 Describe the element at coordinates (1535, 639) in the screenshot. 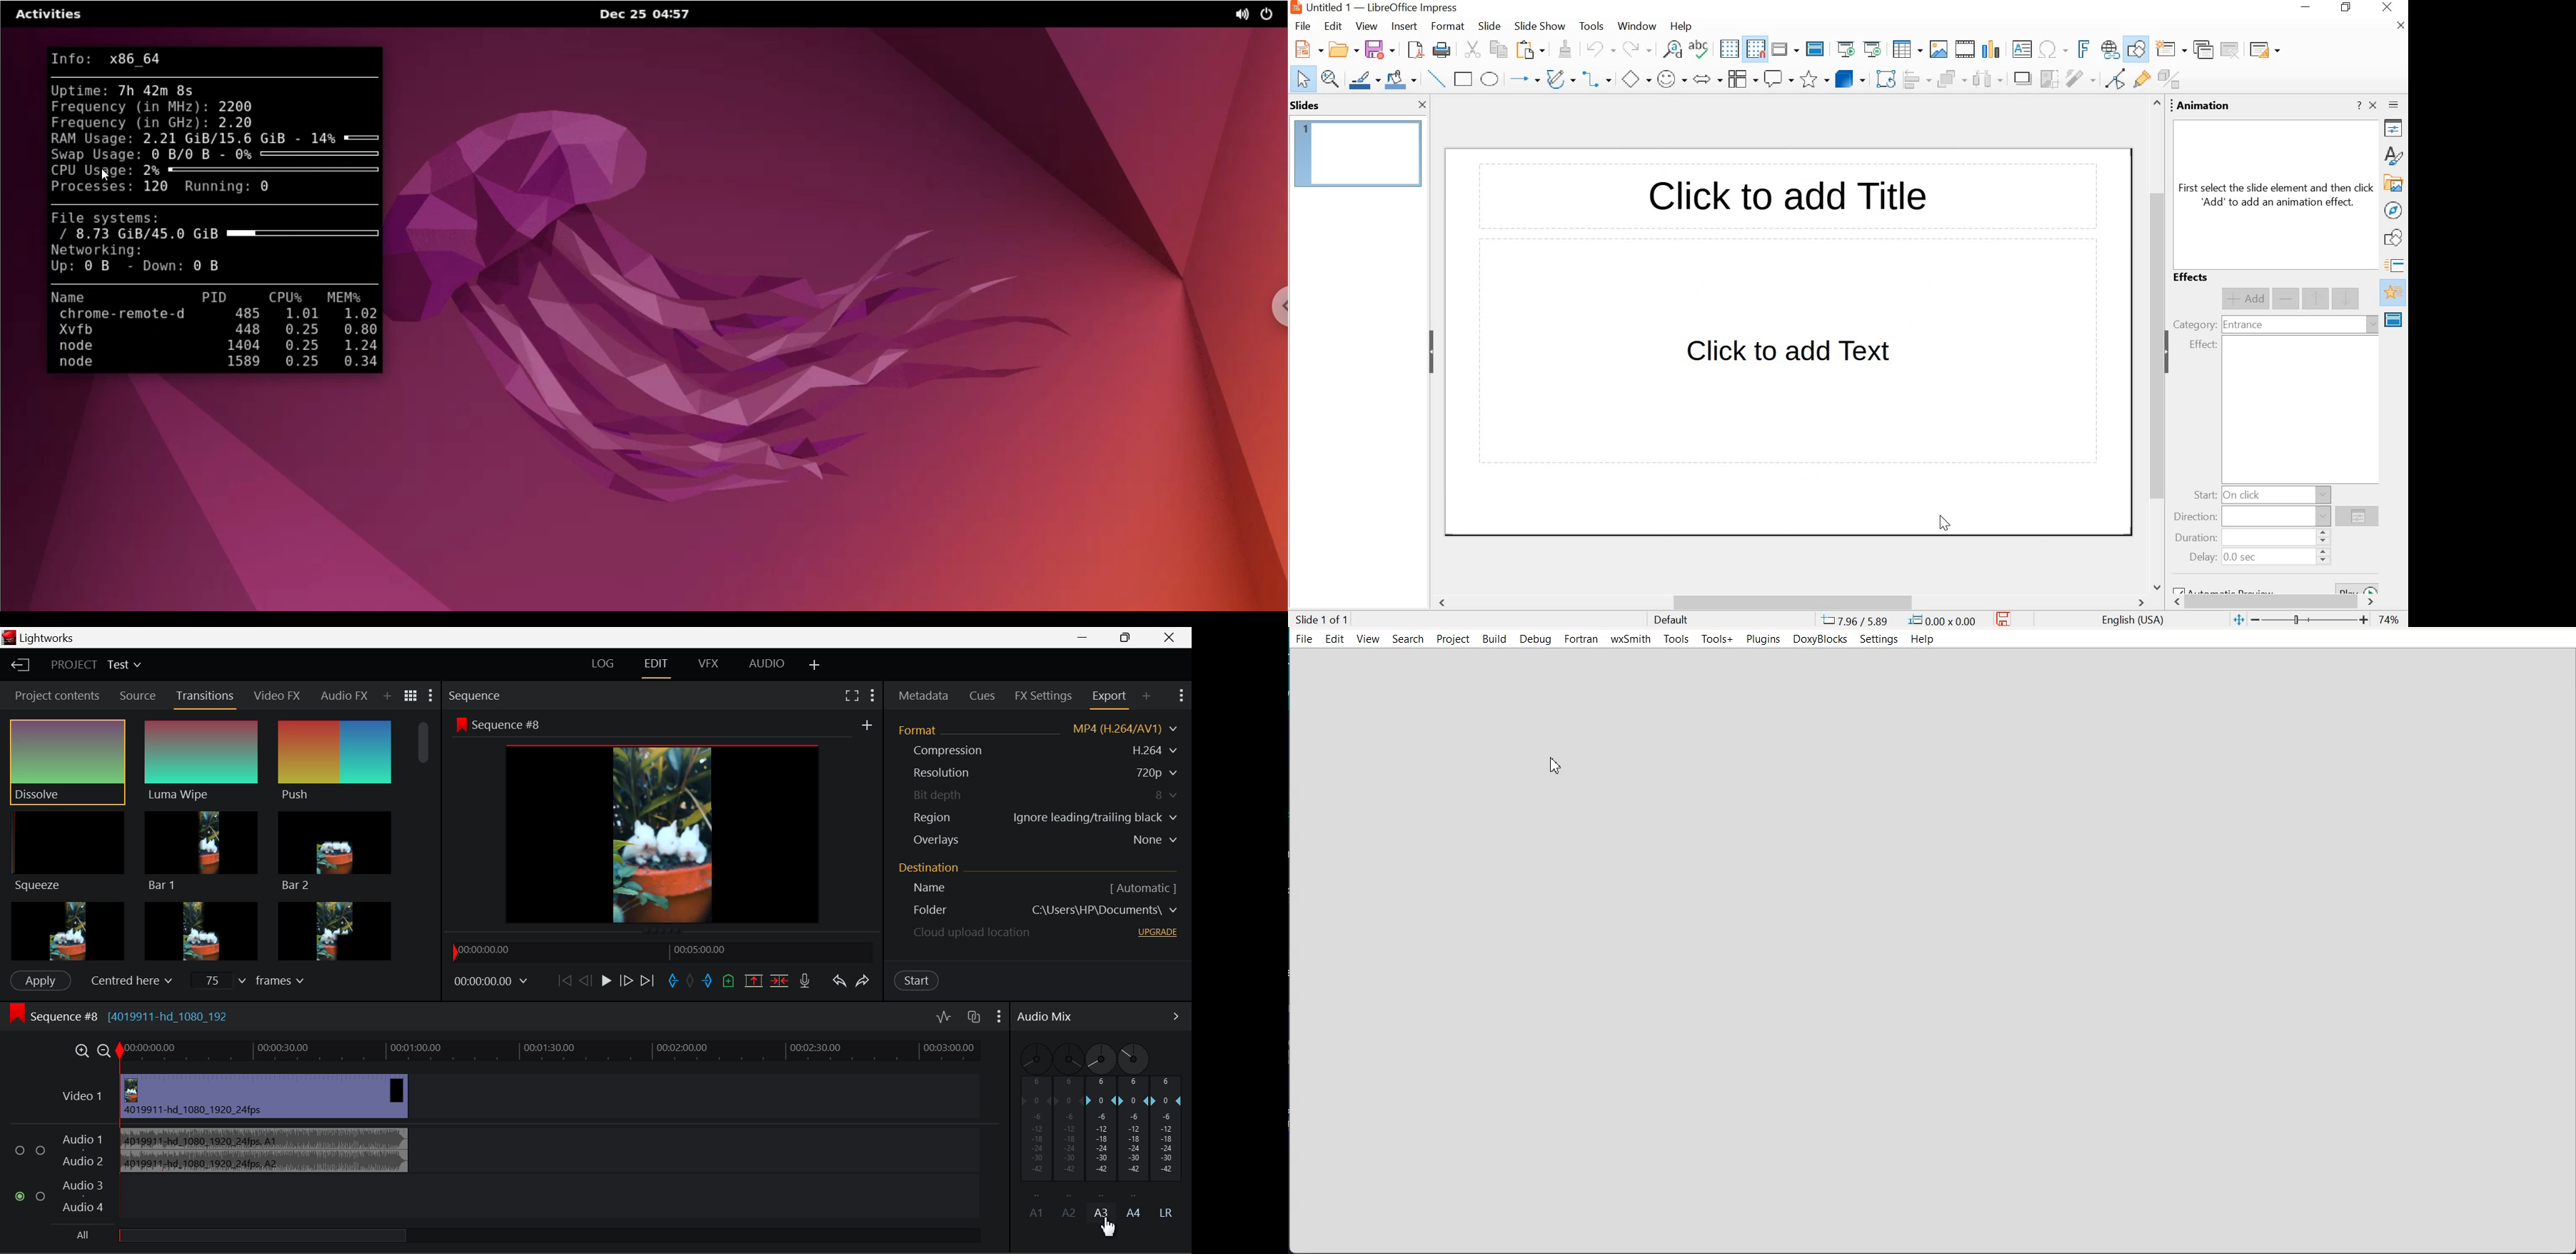

I see `Debug` at that location.